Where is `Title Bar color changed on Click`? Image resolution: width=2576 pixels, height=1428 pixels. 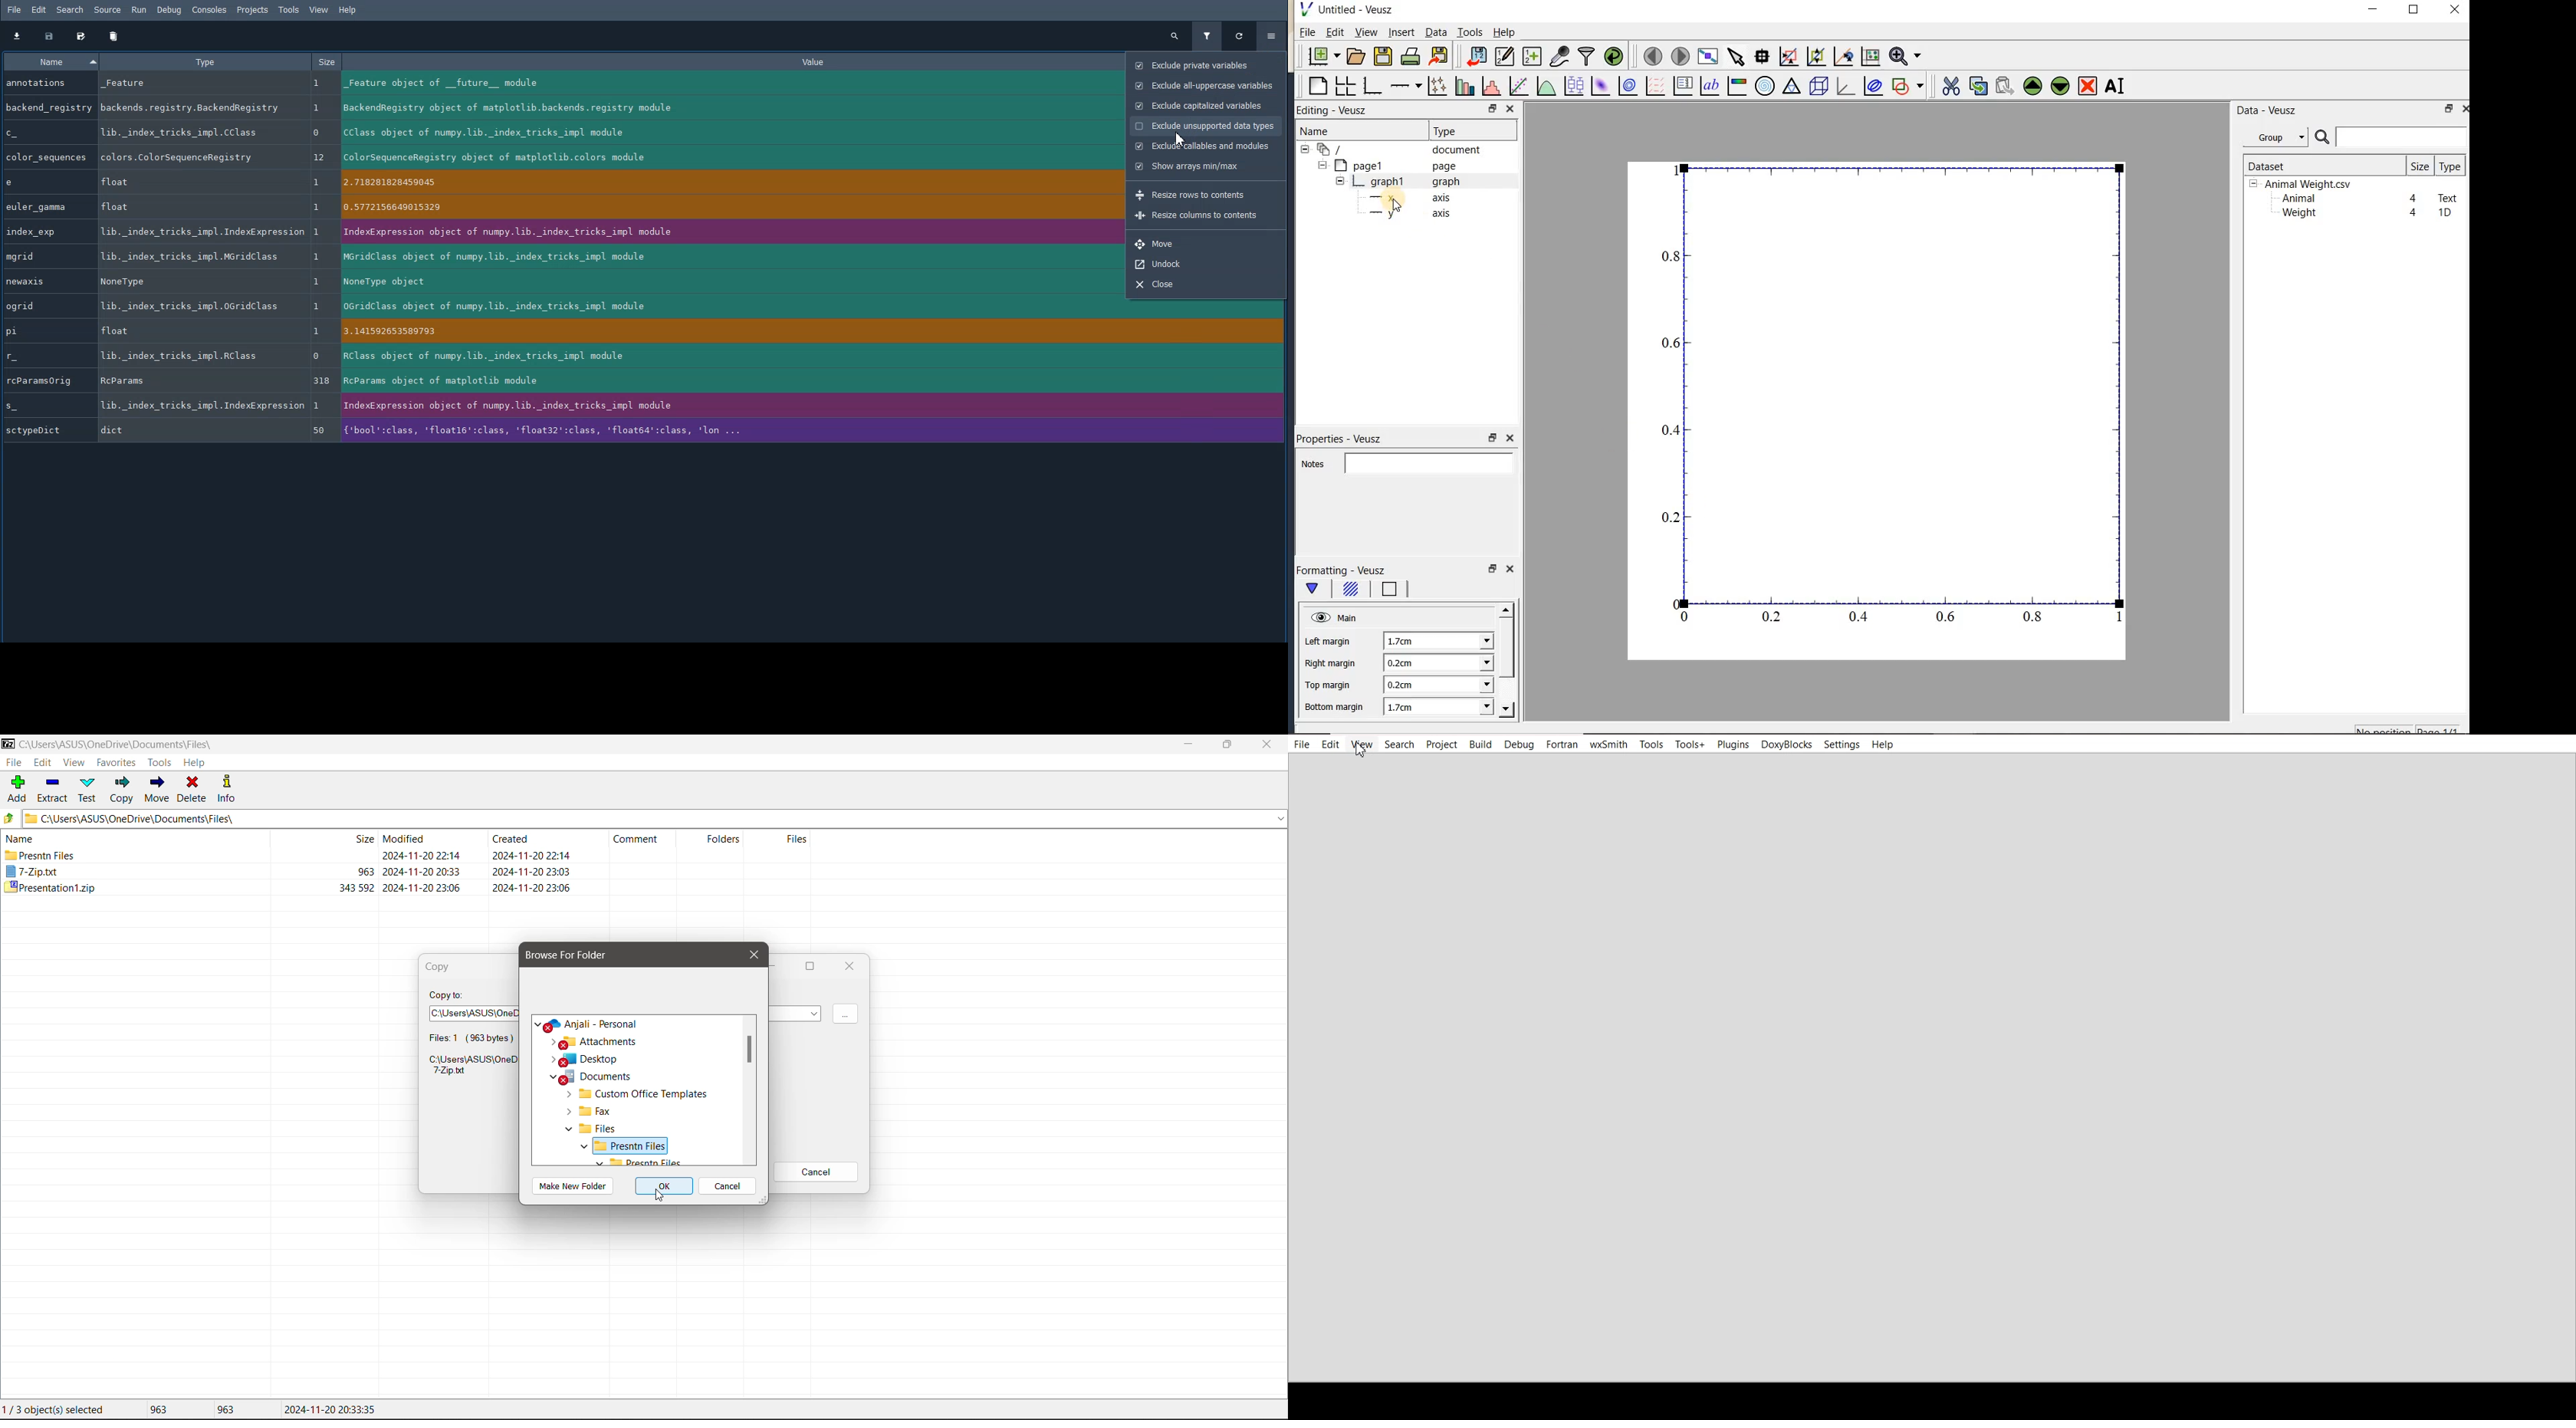
Title Bar color changed on Click is located at coordinates (466, 743).